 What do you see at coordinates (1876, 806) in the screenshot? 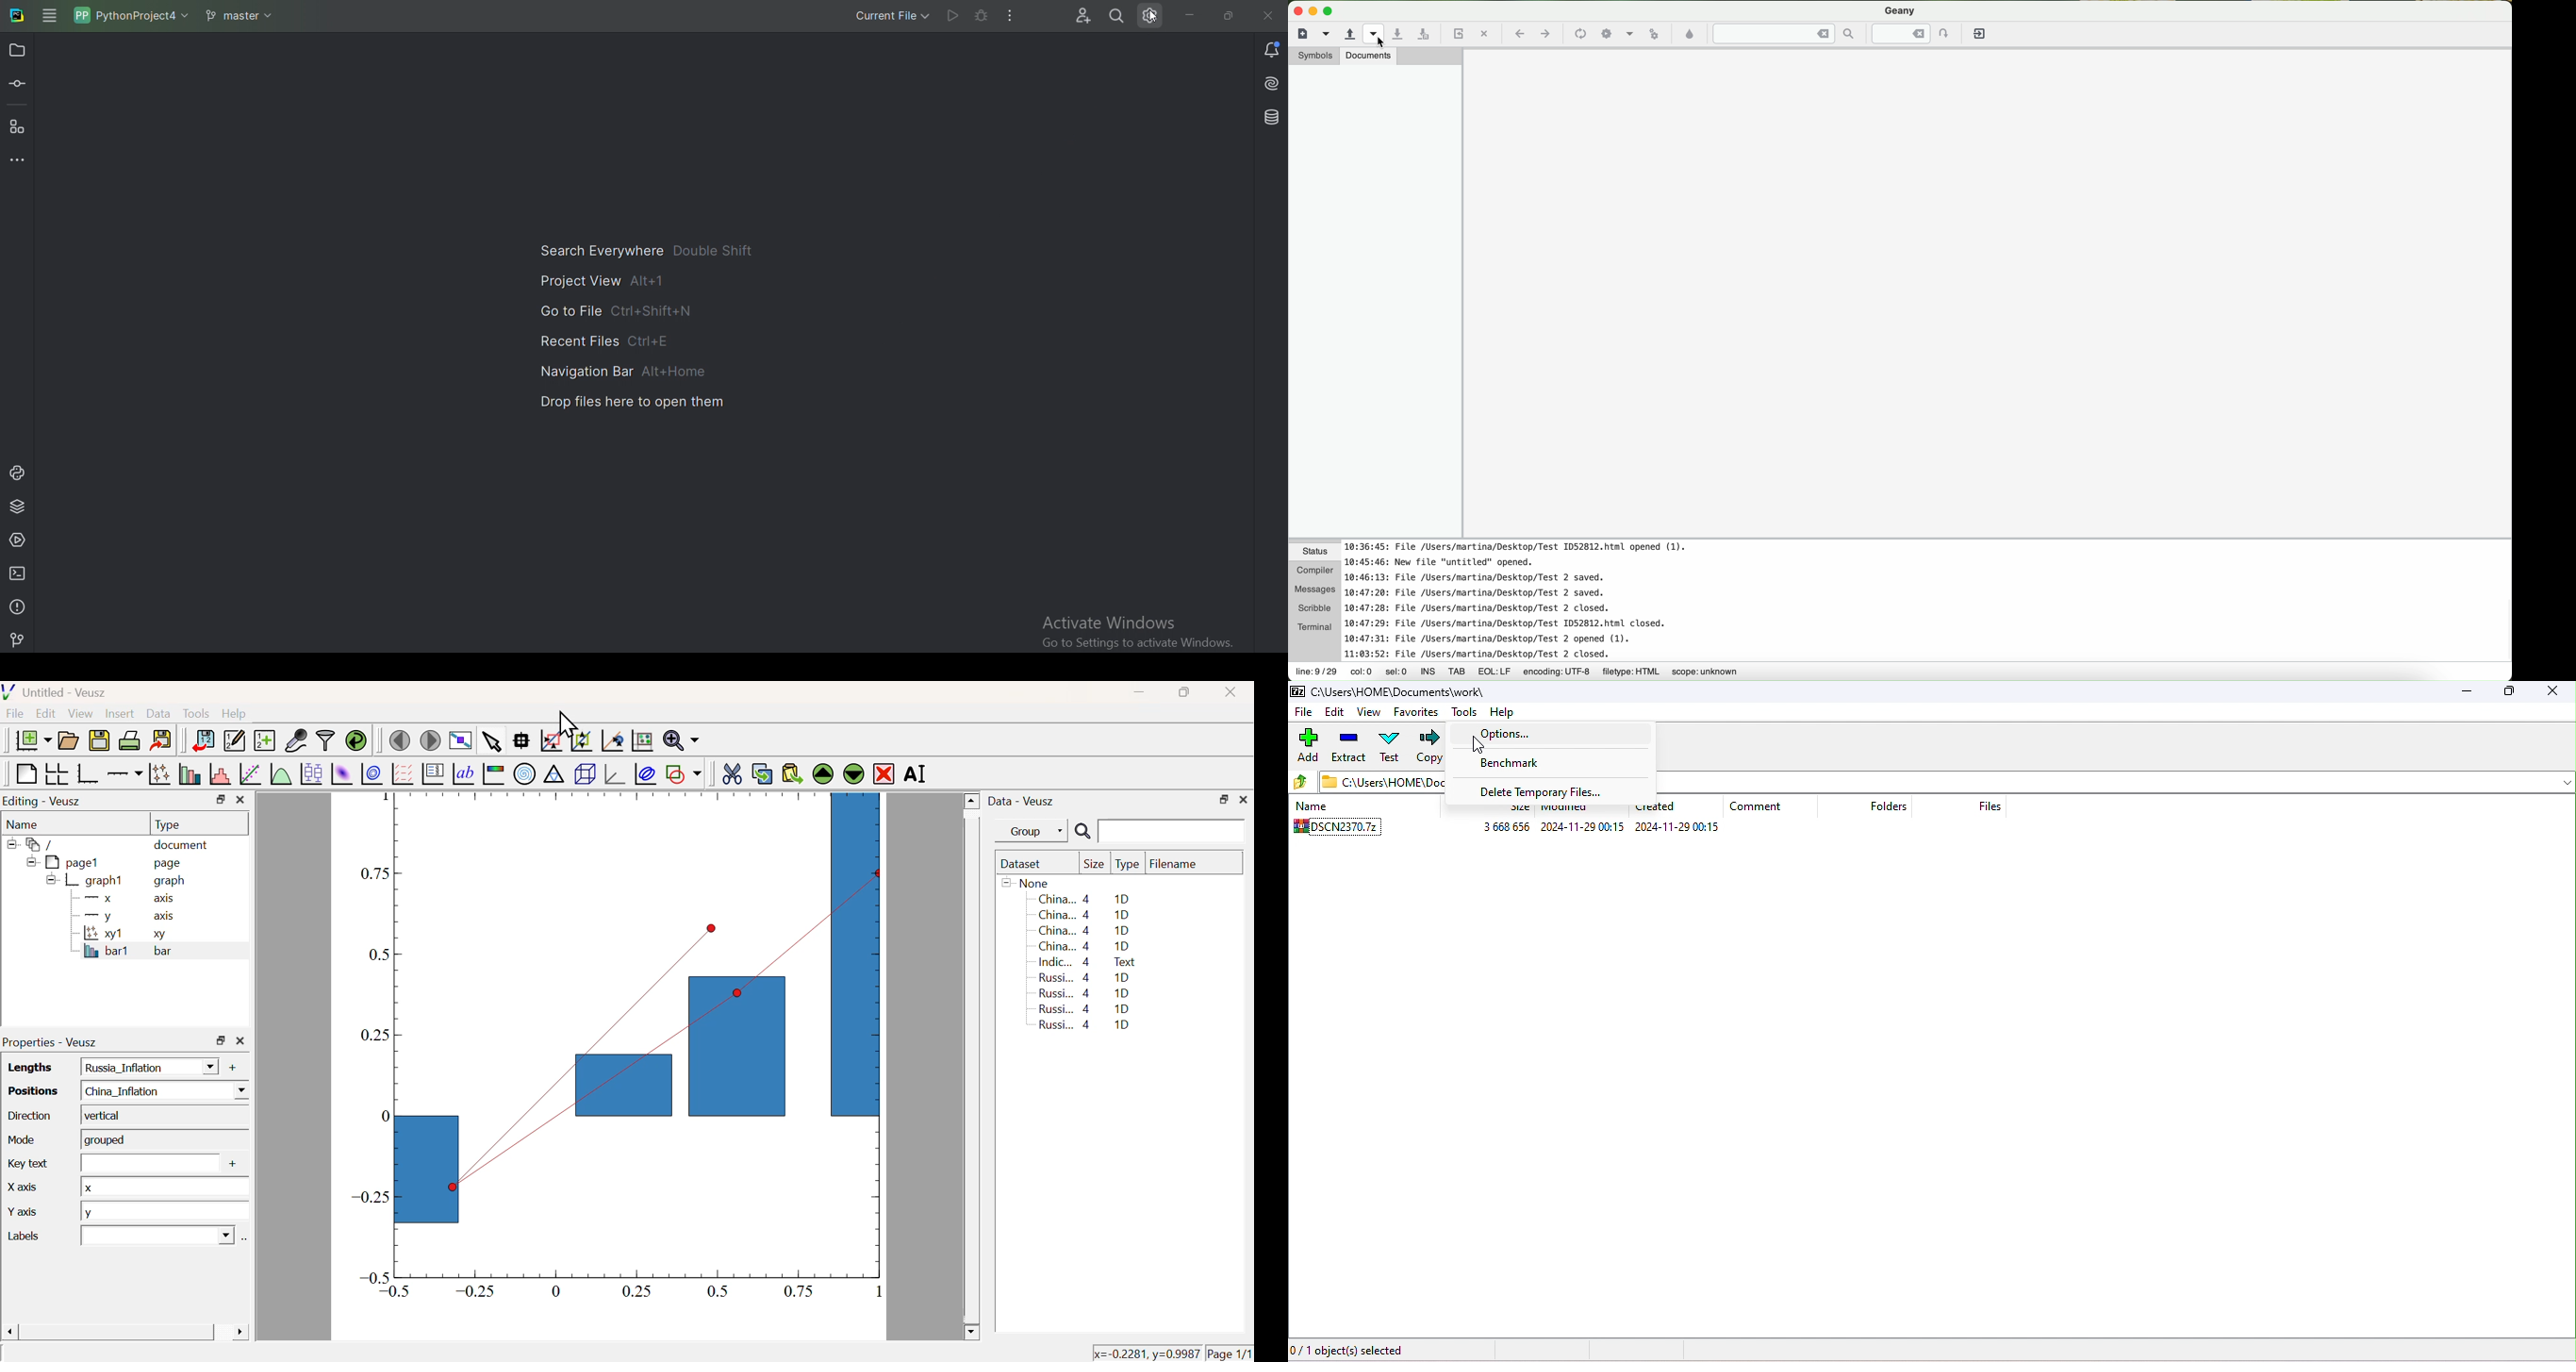
I see `folders` at bounding box center [1876, 806].